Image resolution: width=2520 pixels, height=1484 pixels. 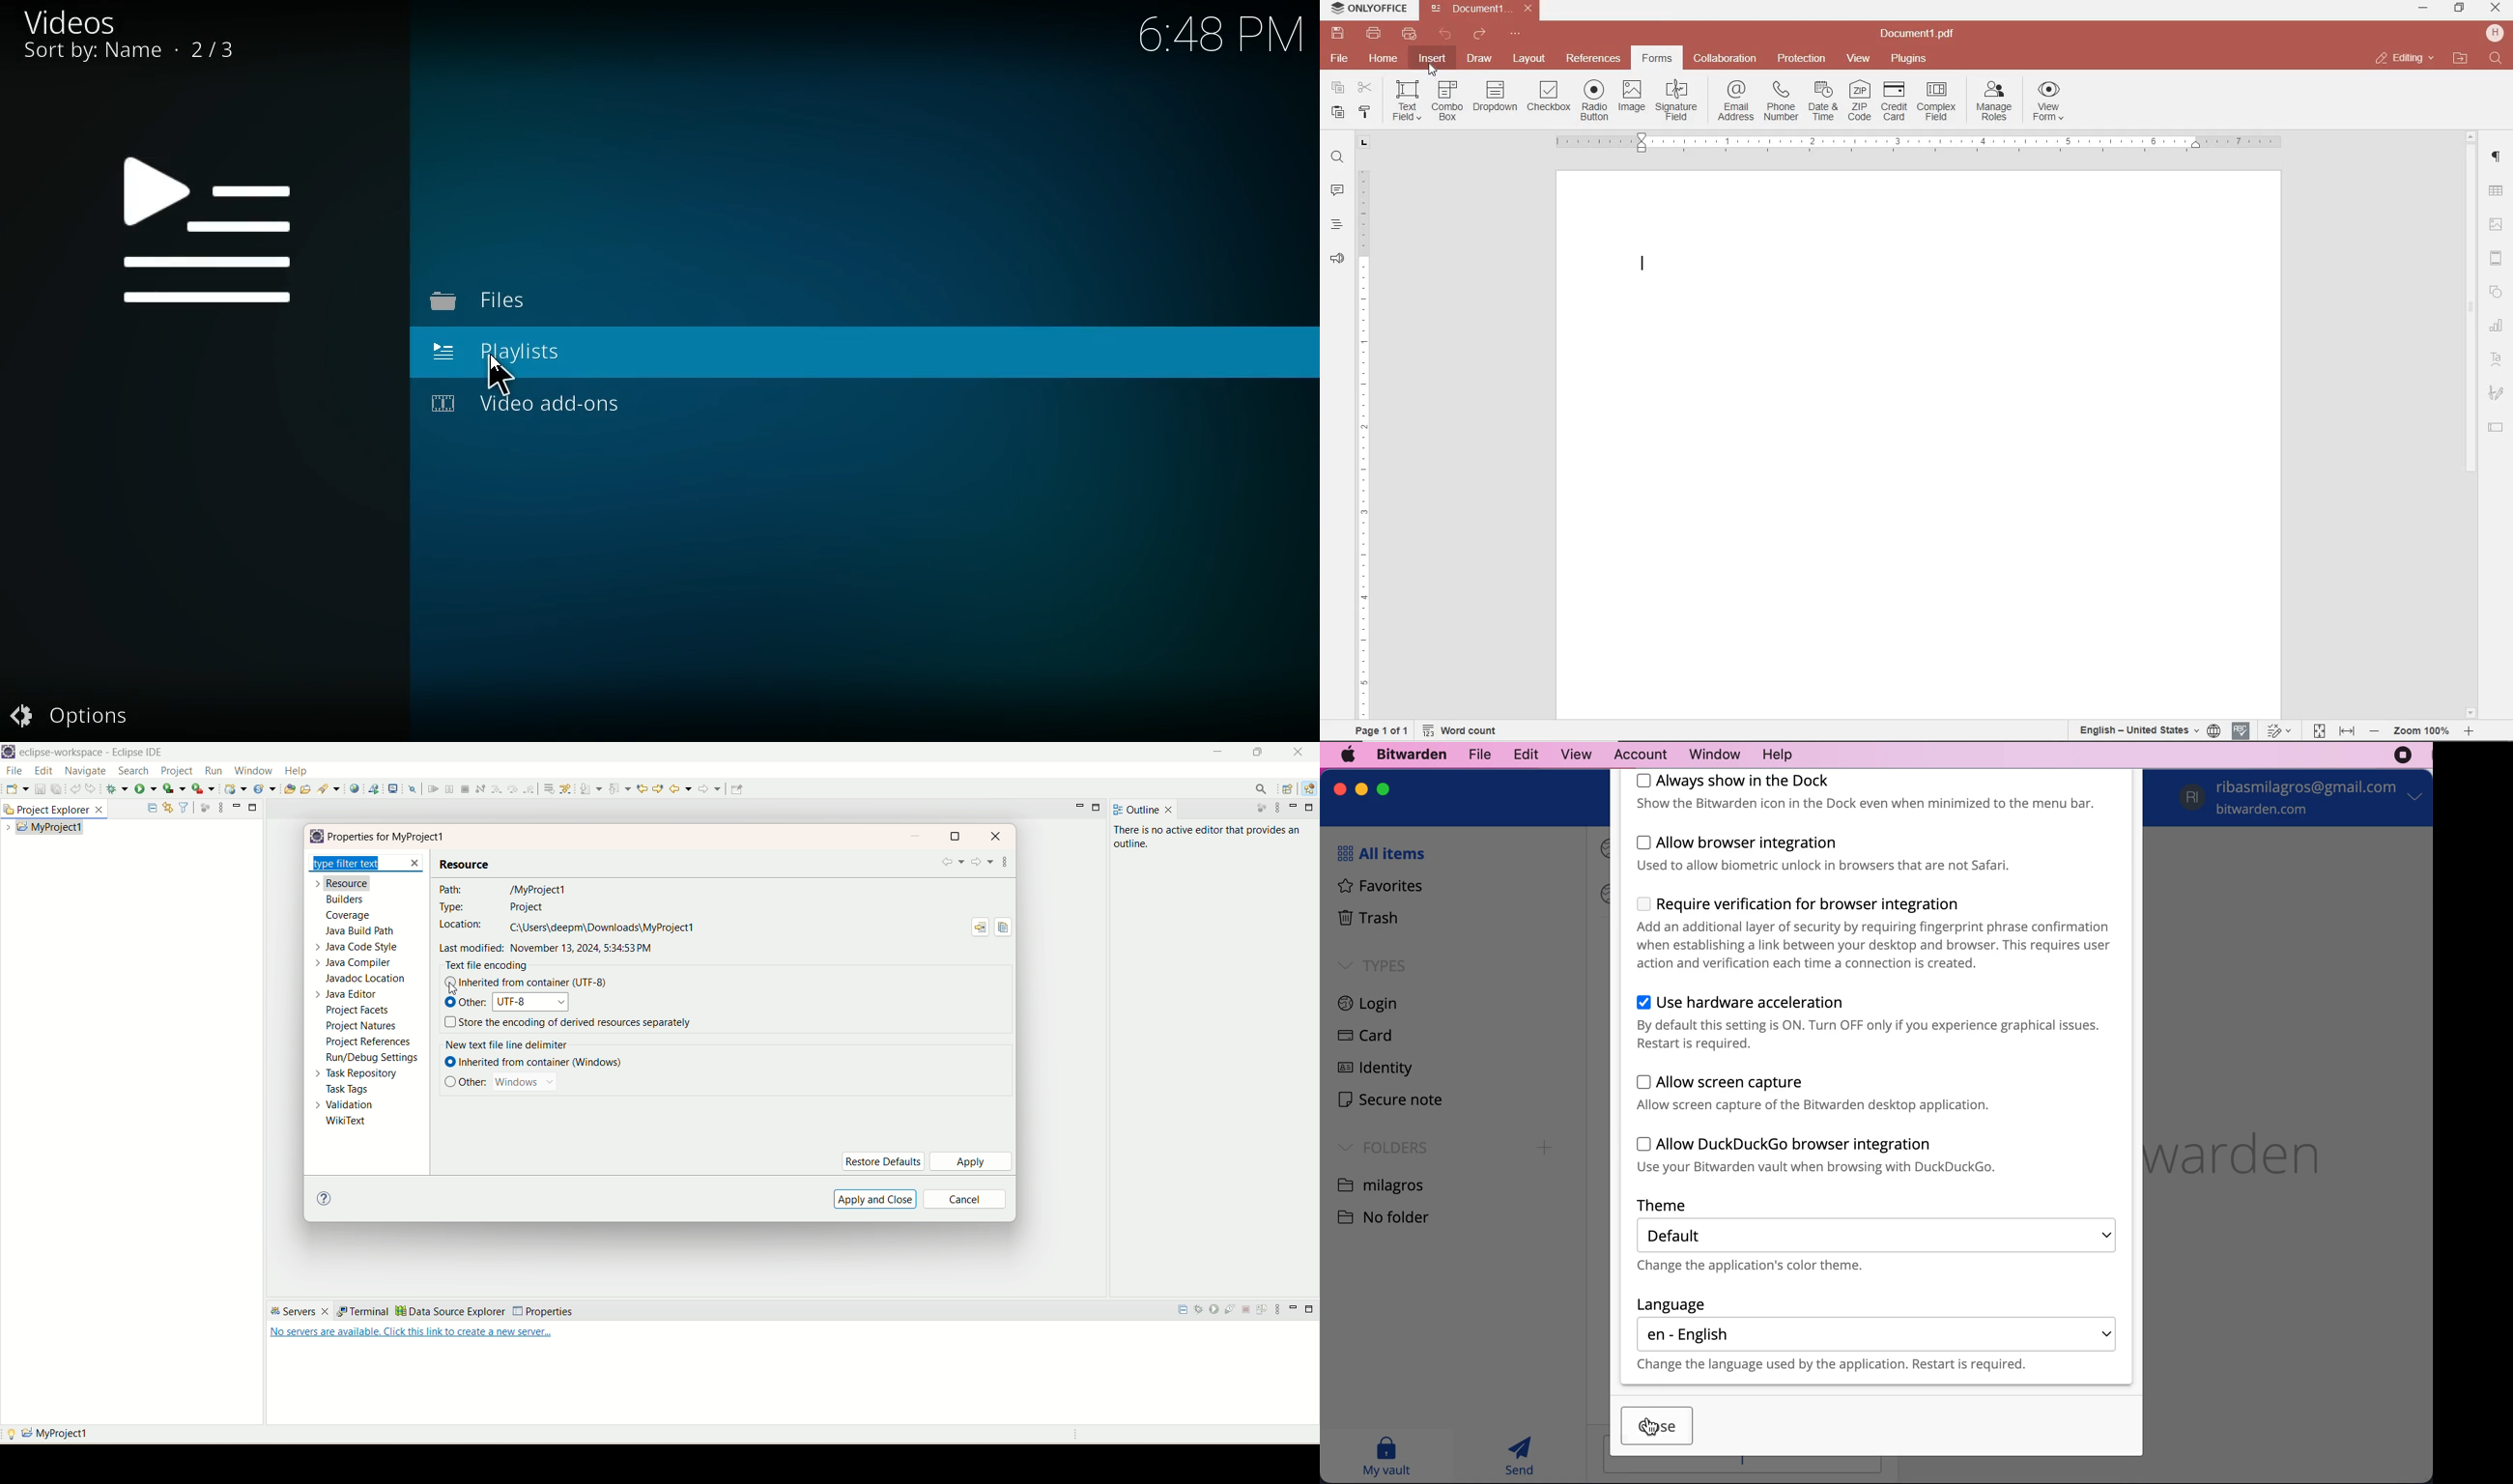 I want to click on videos, so click(x=74, y=22).